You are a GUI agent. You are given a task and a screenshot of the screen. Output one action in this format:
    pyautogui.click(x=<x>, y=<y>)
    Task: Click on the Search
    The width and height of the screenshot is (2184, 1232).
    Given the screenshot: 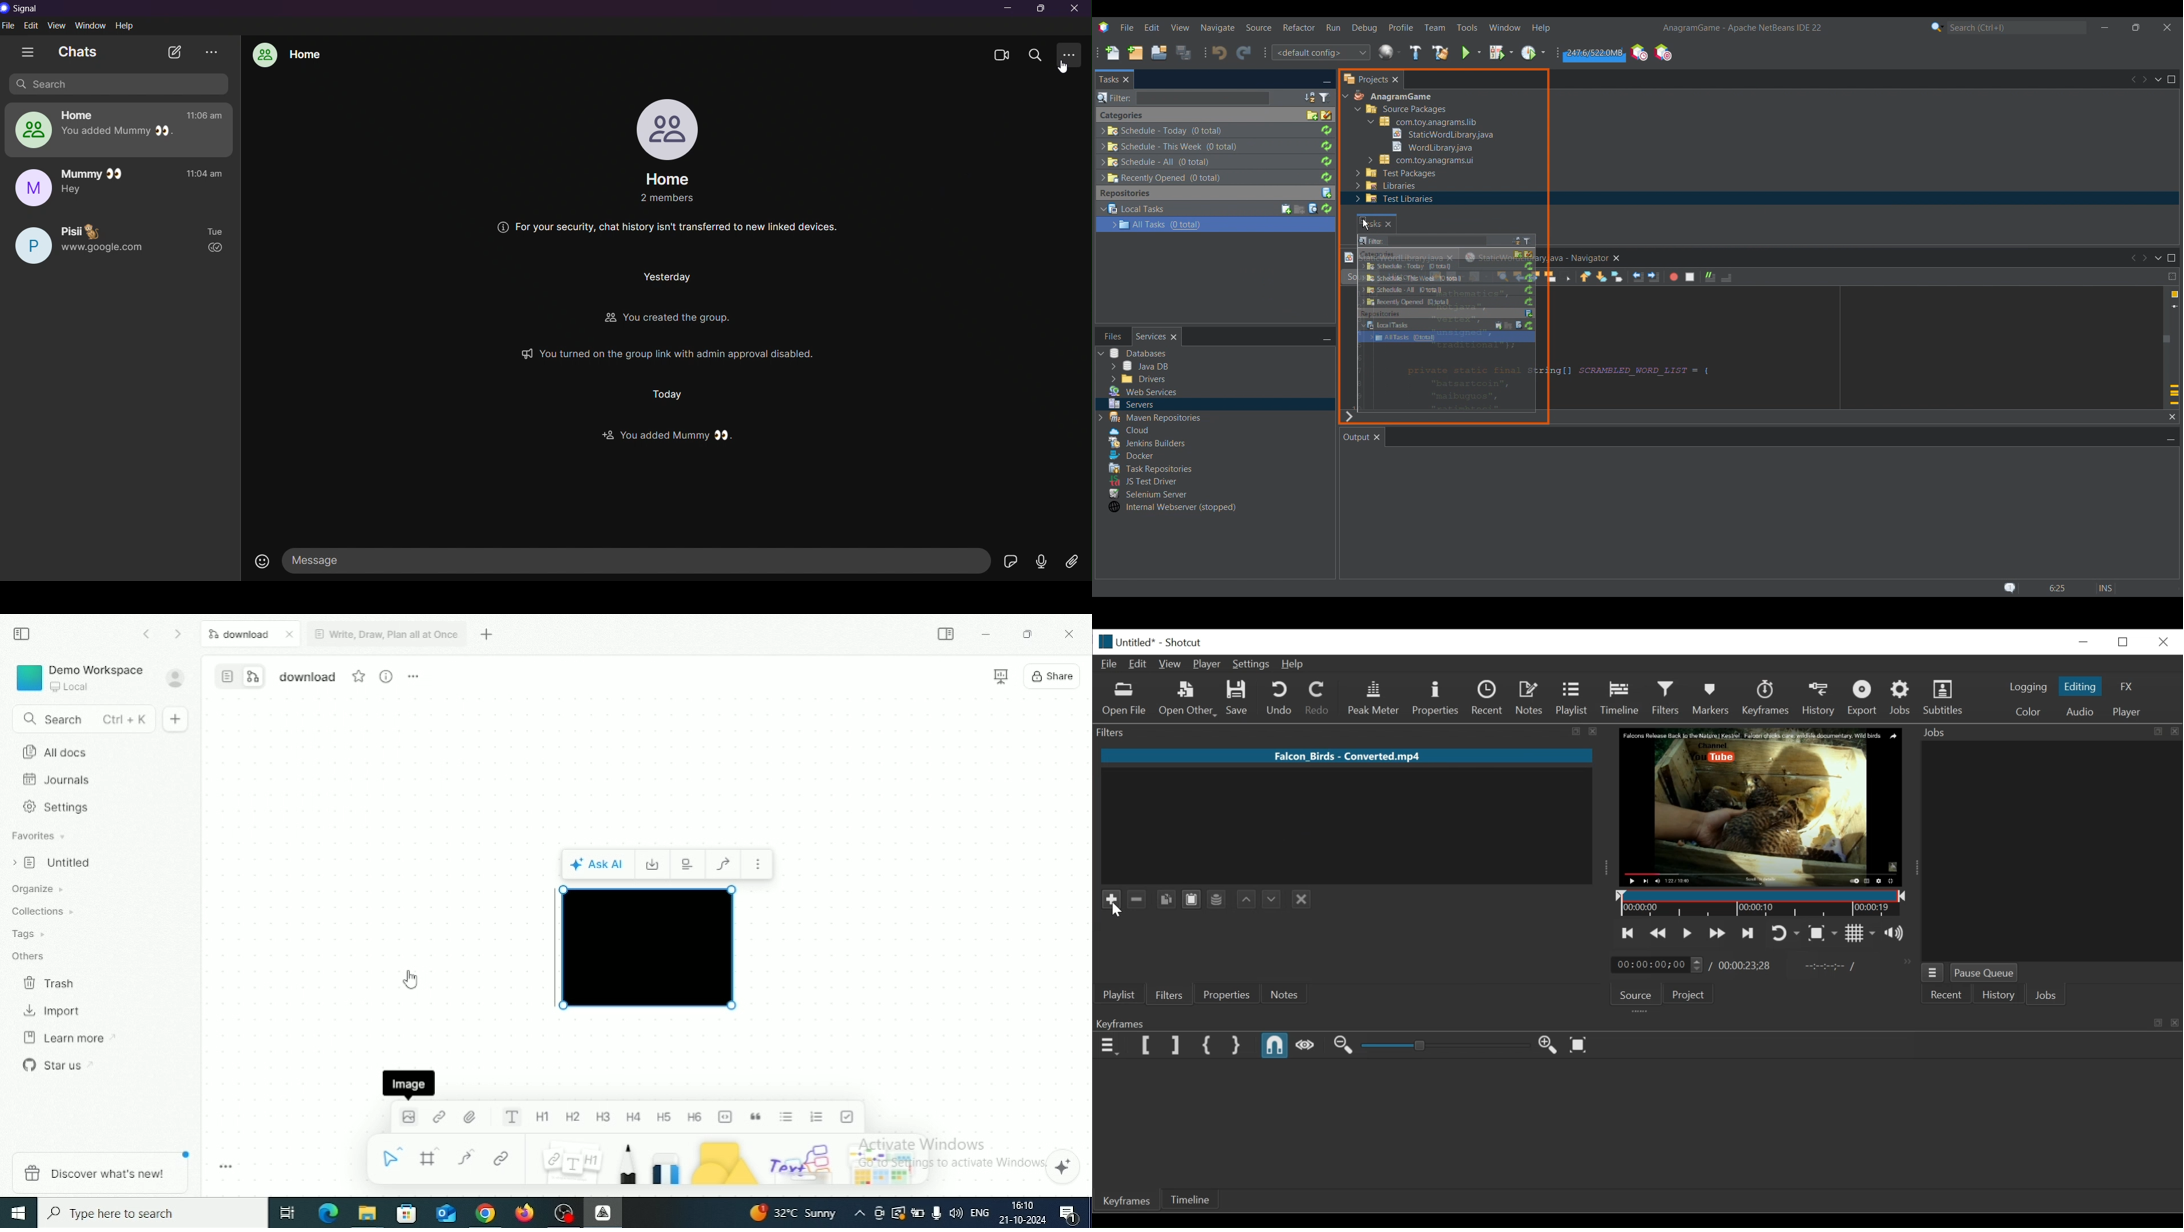 What is the action you would take?
    pyautogui.click(x=83, y=720)
    